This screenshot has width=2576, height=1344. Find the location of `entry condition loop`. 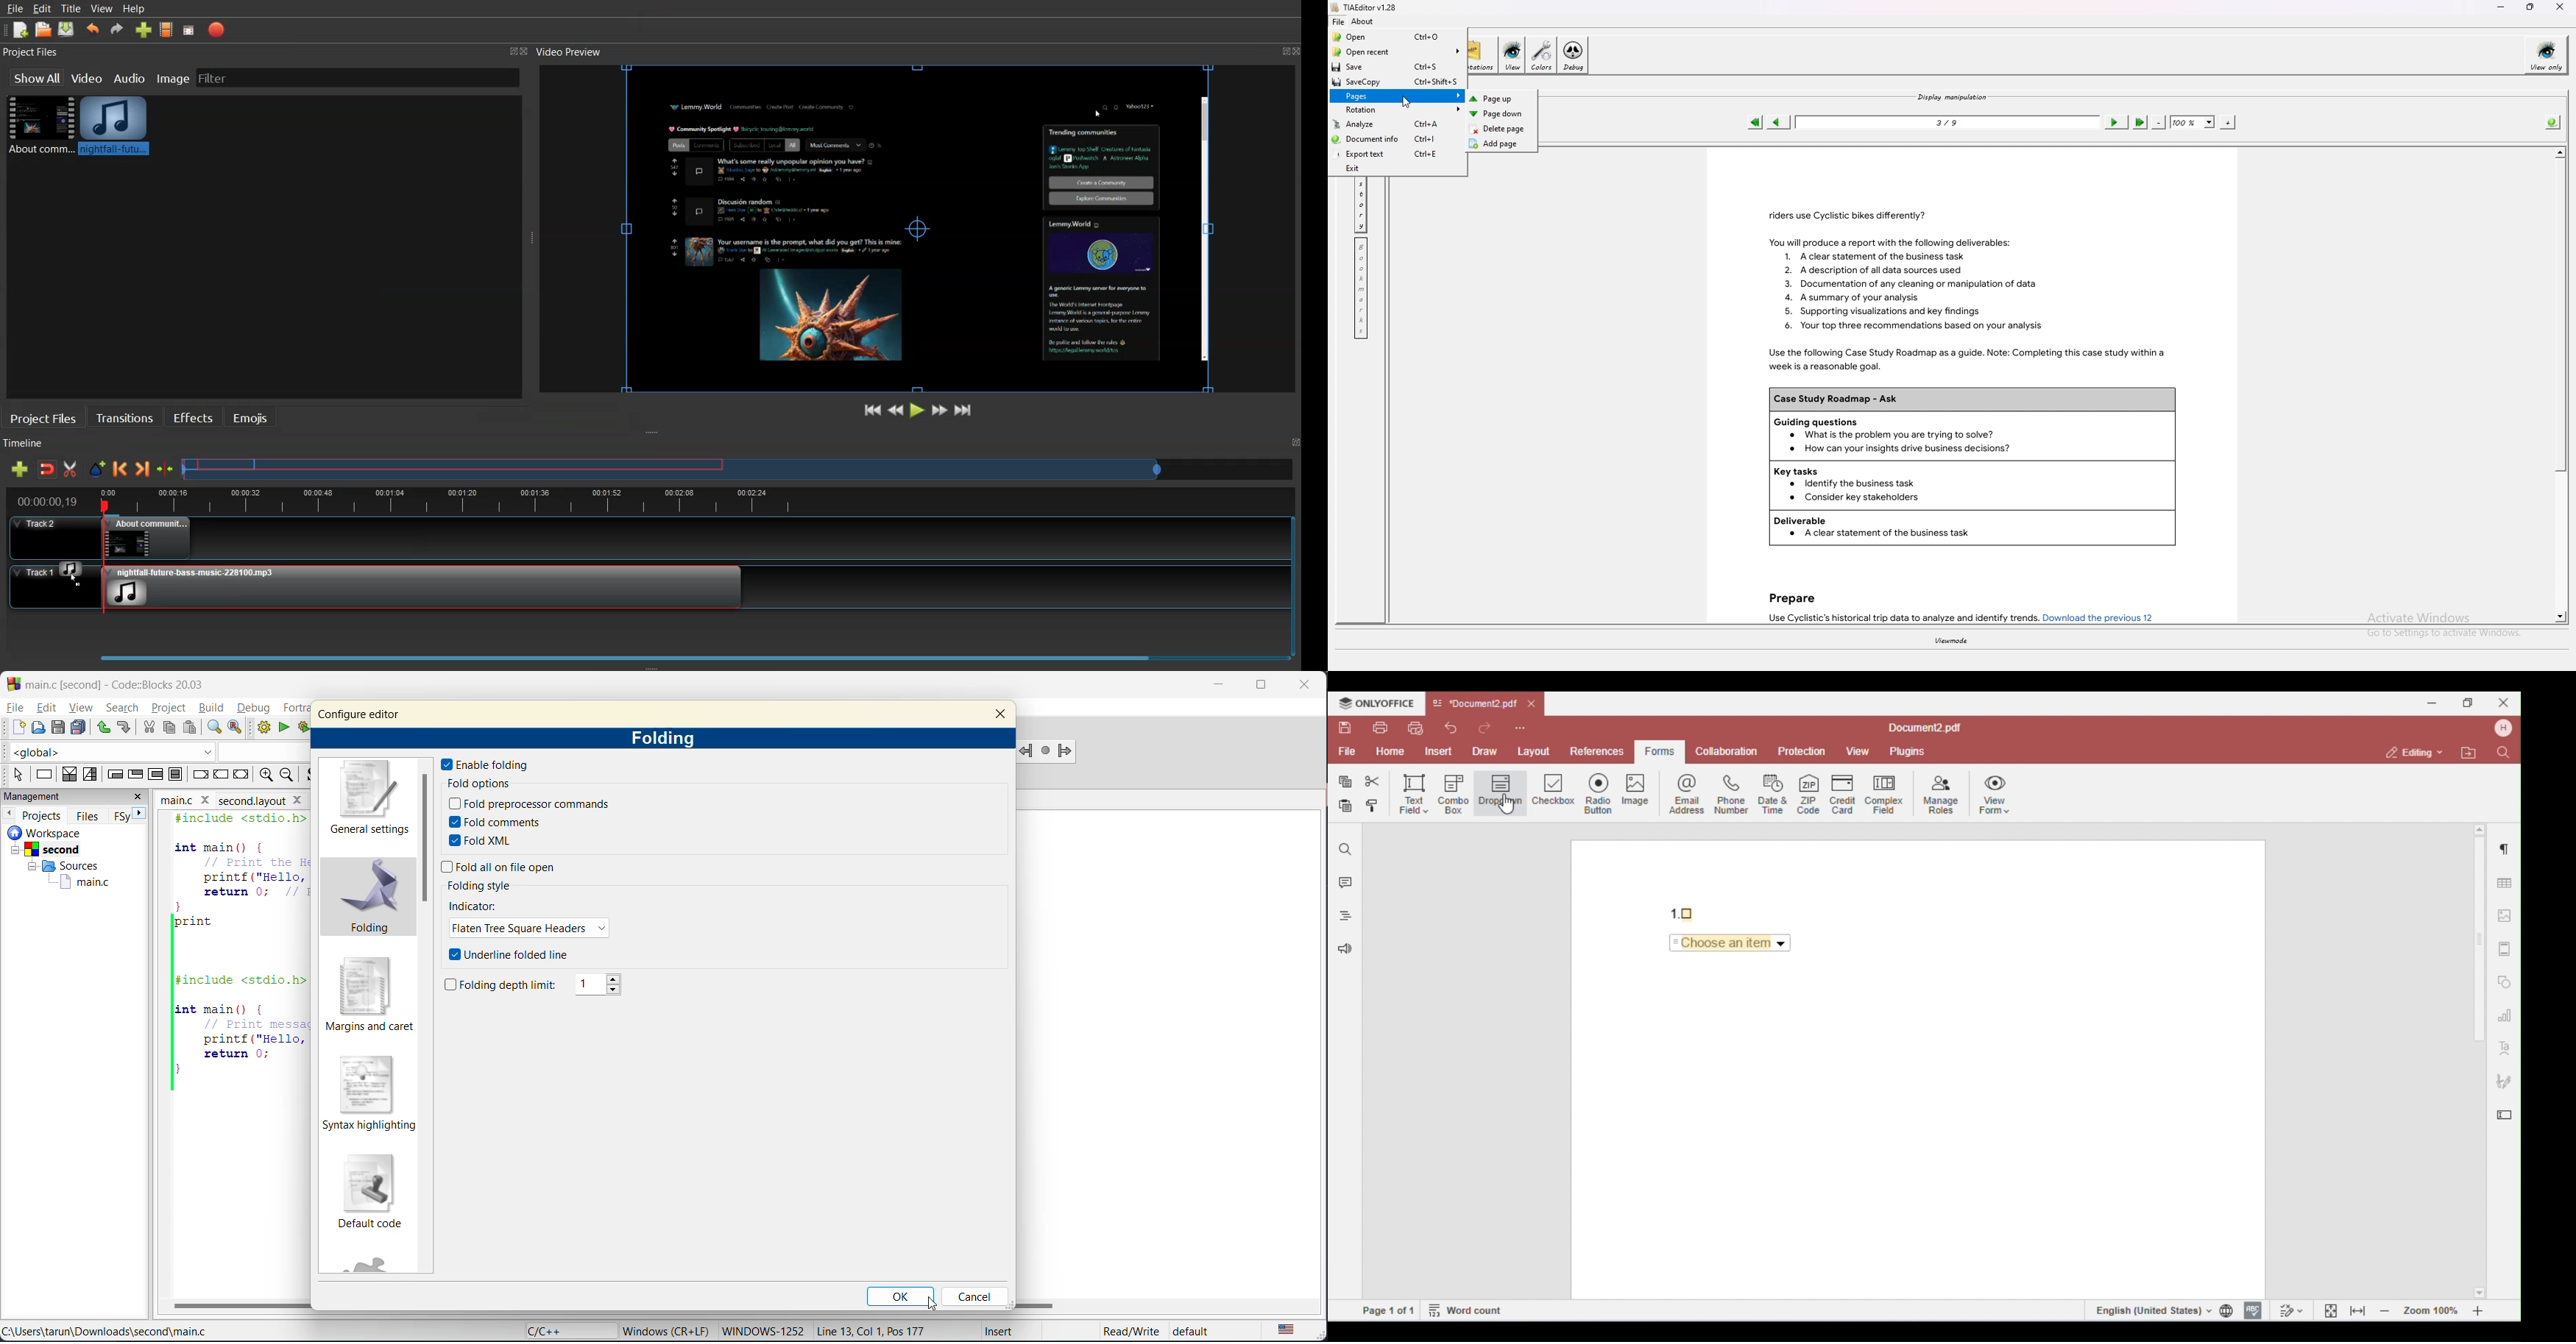

entry condition loop is located at coordinates (114, 773).